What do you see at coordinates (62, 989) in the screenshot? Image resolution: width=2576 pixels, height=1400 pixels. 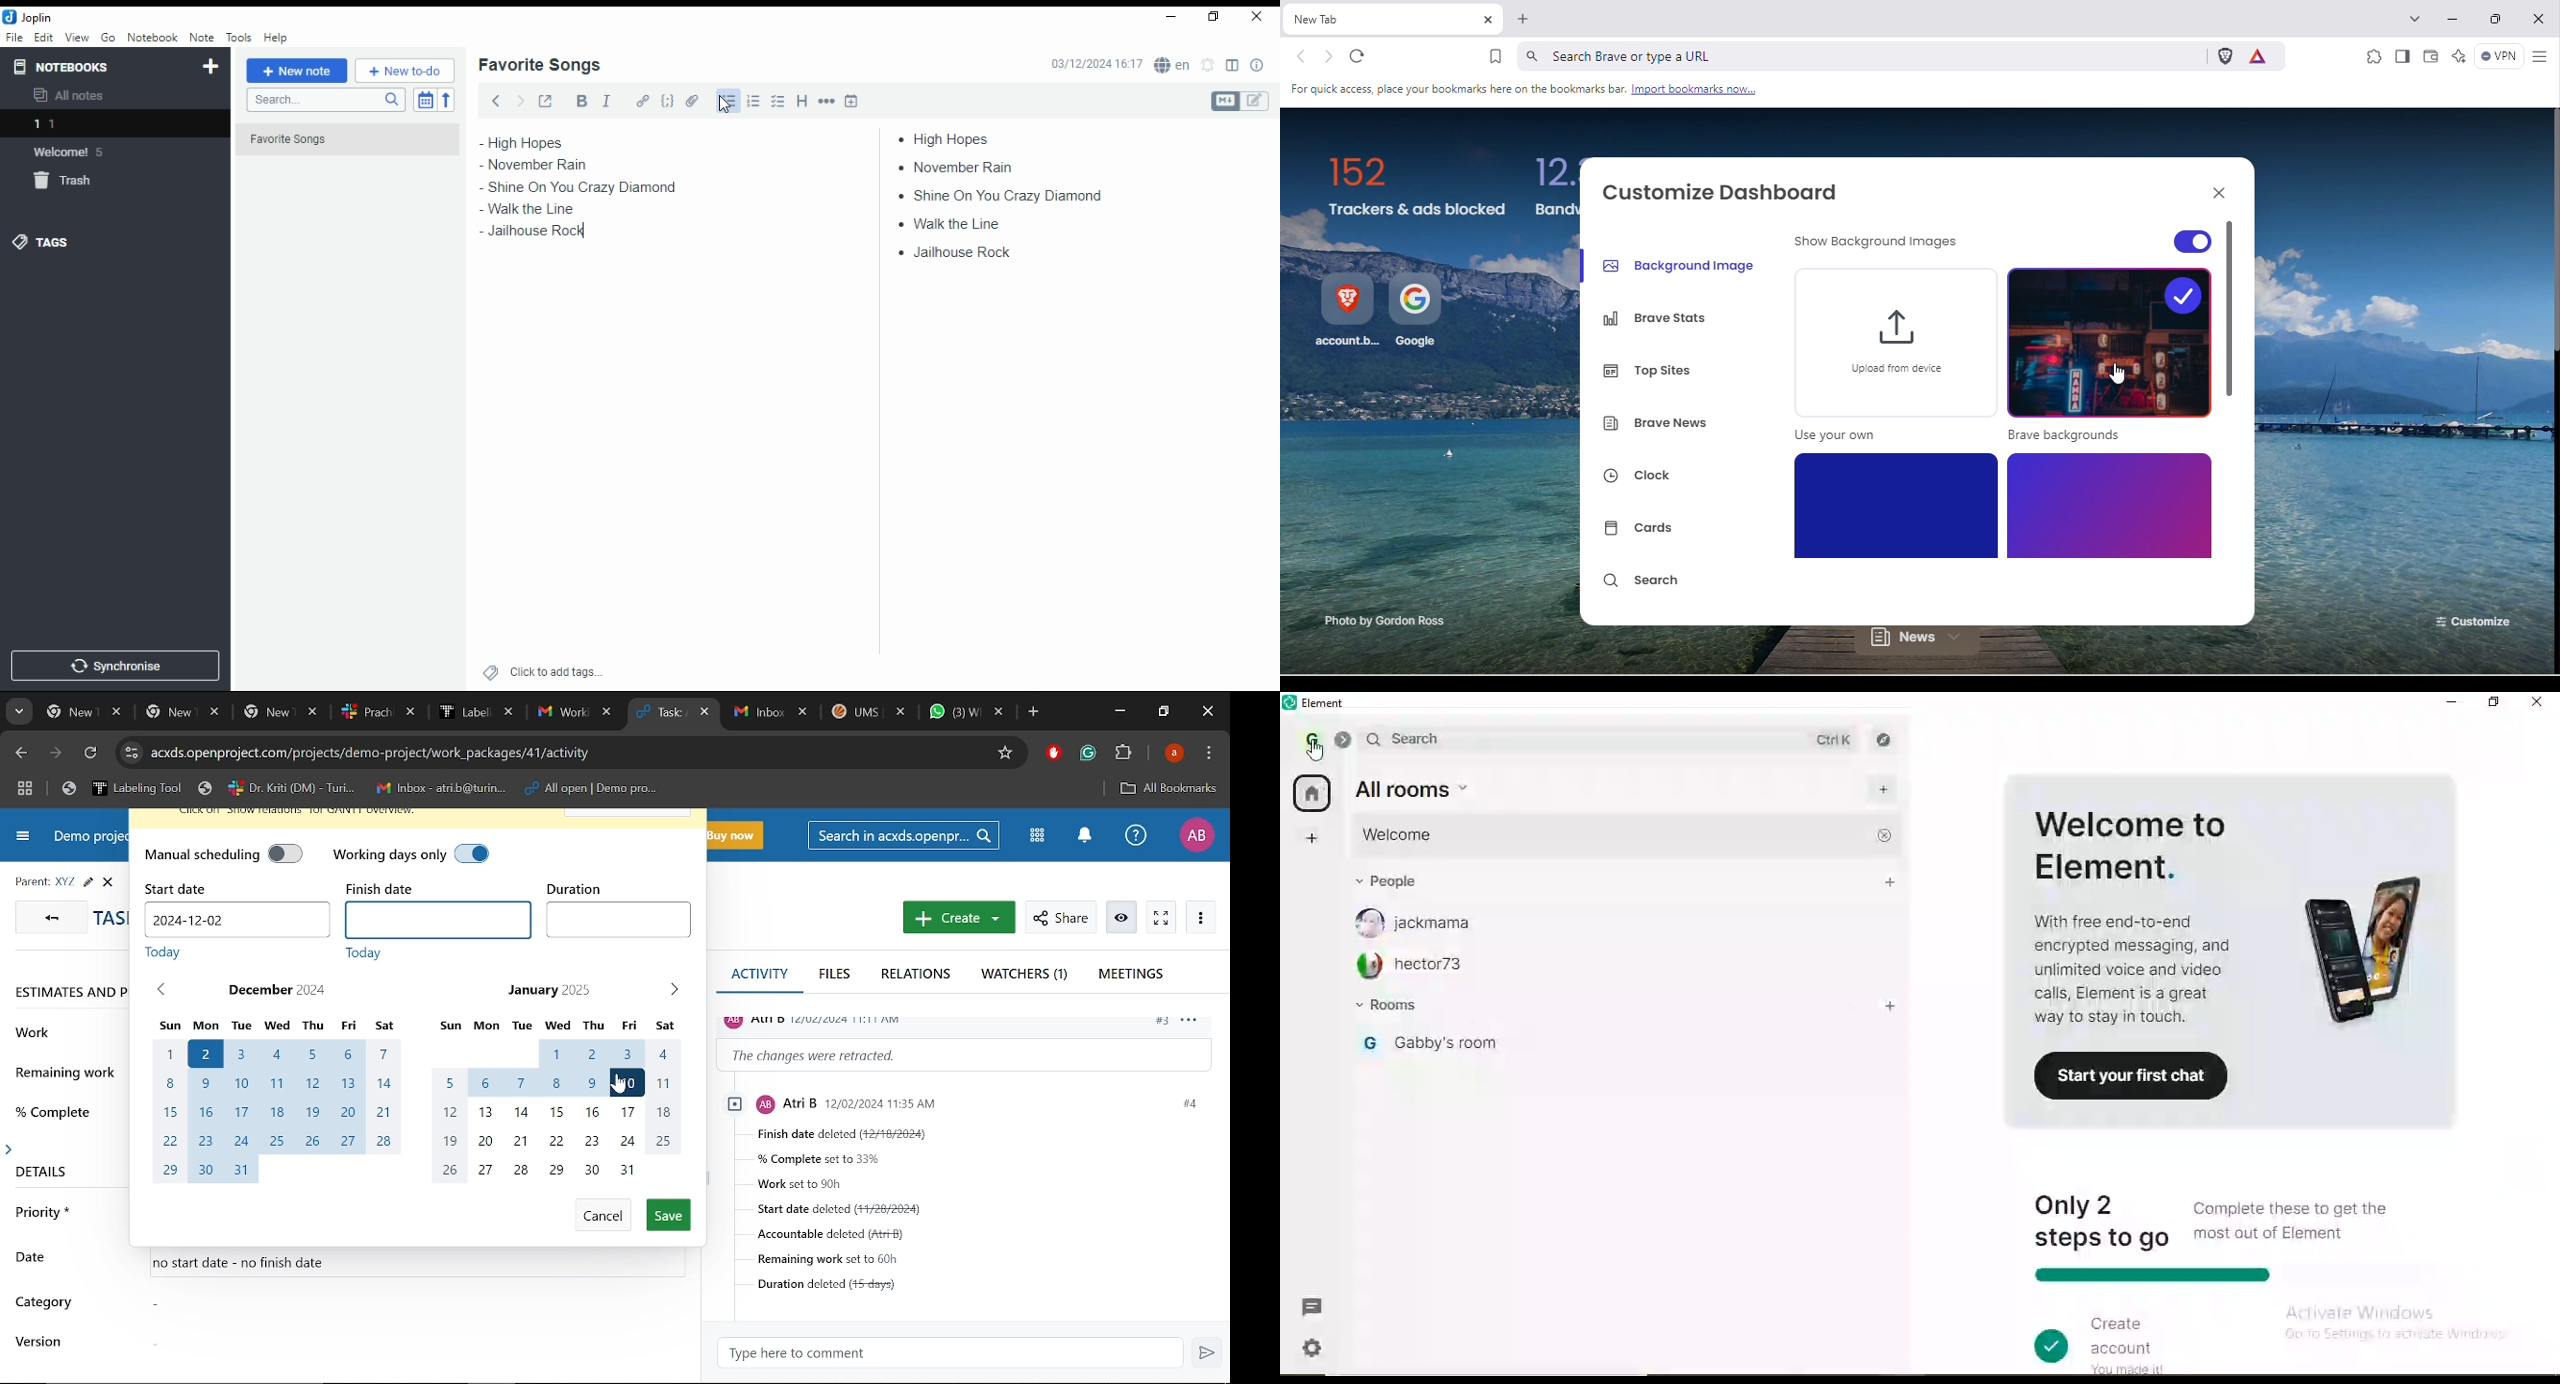 I see `Estimates and` at bounding box center [62, 989].